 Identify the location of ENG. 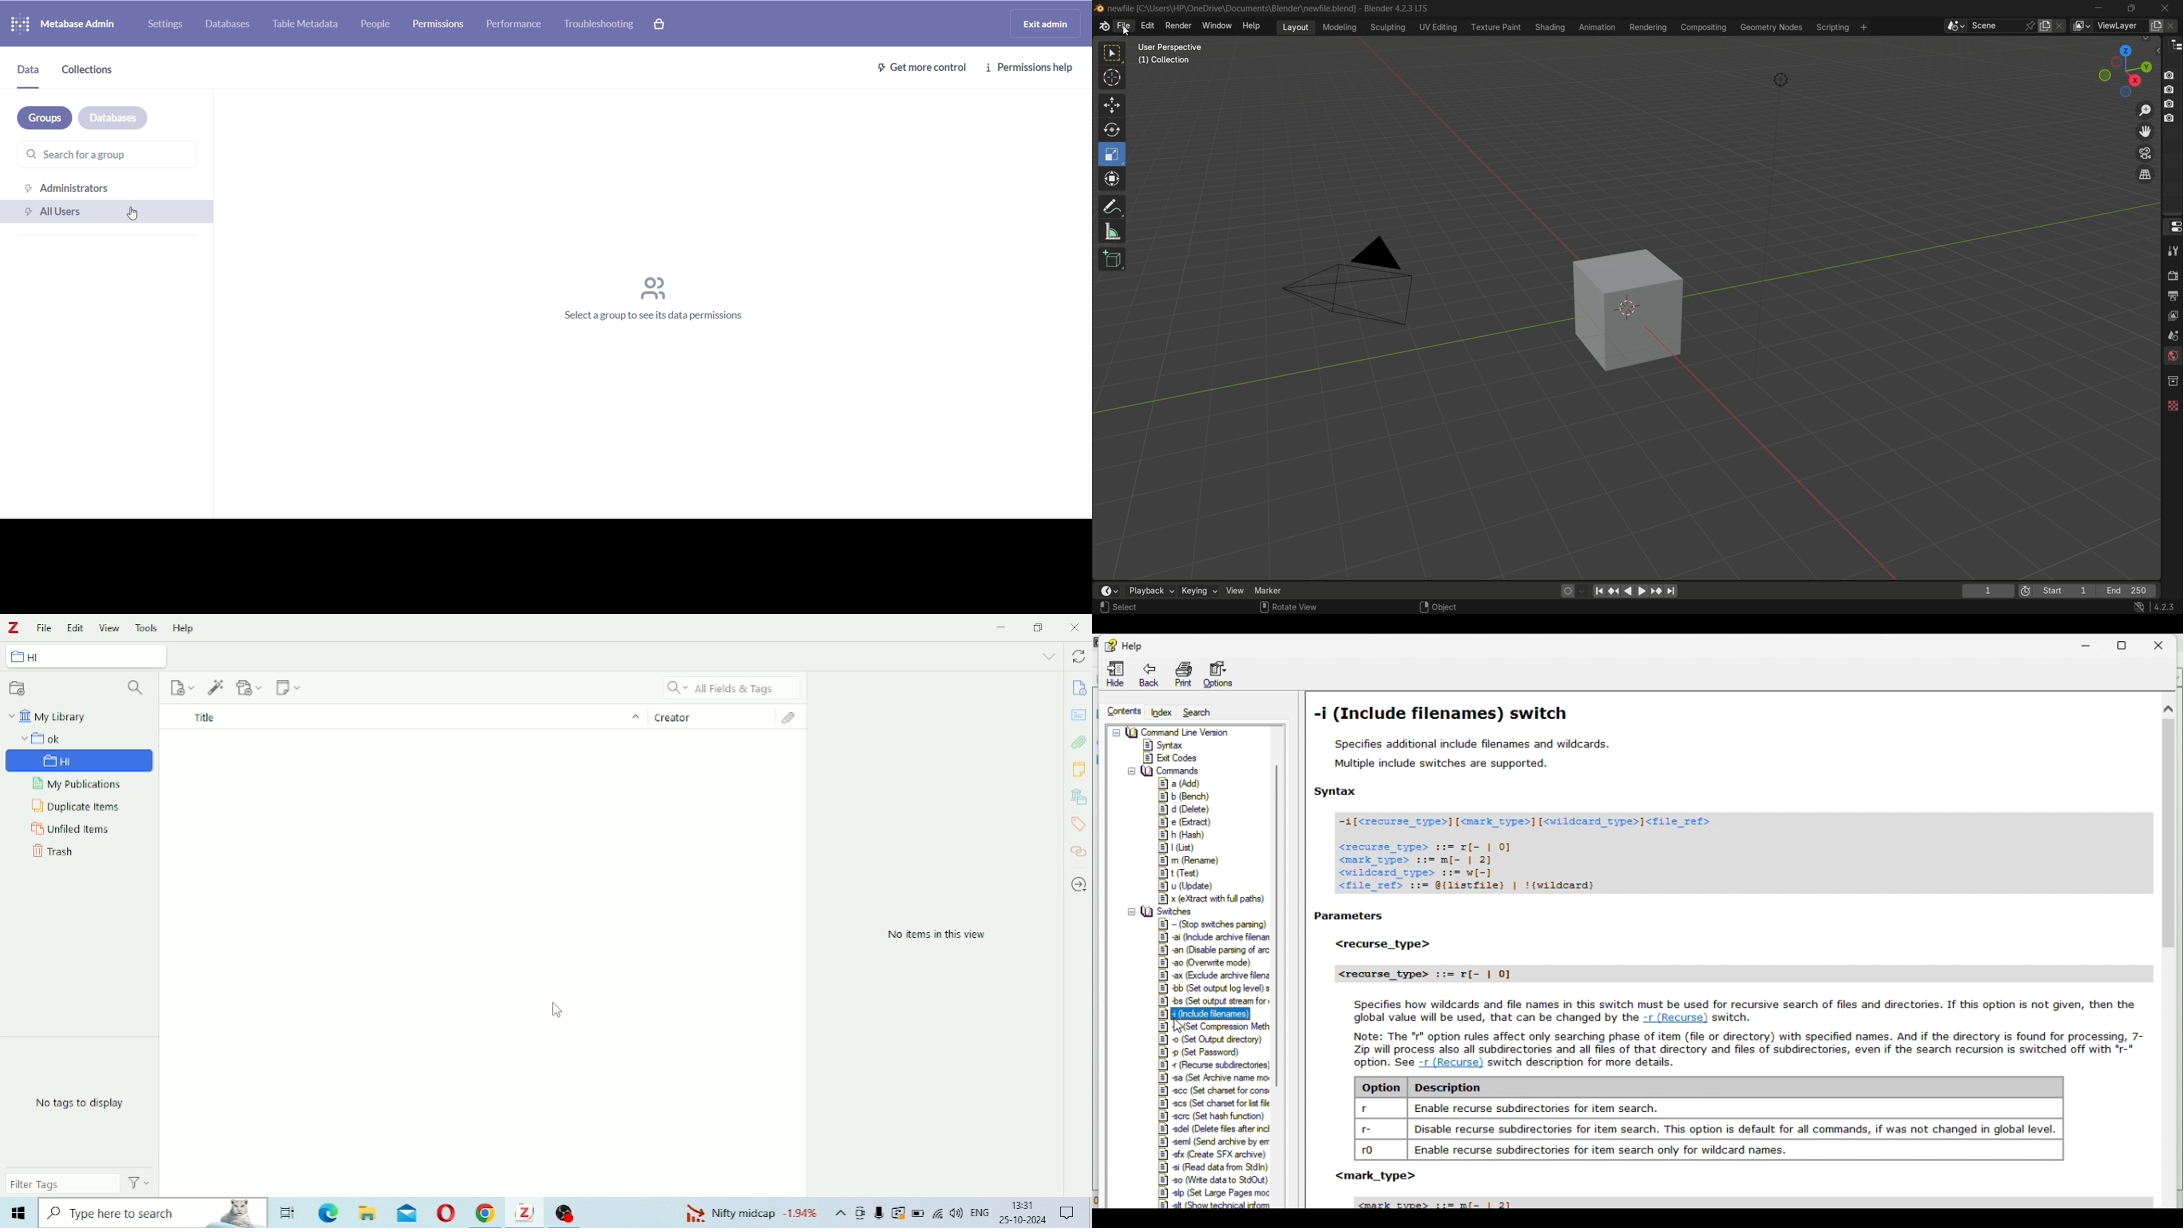
(979, 1211).